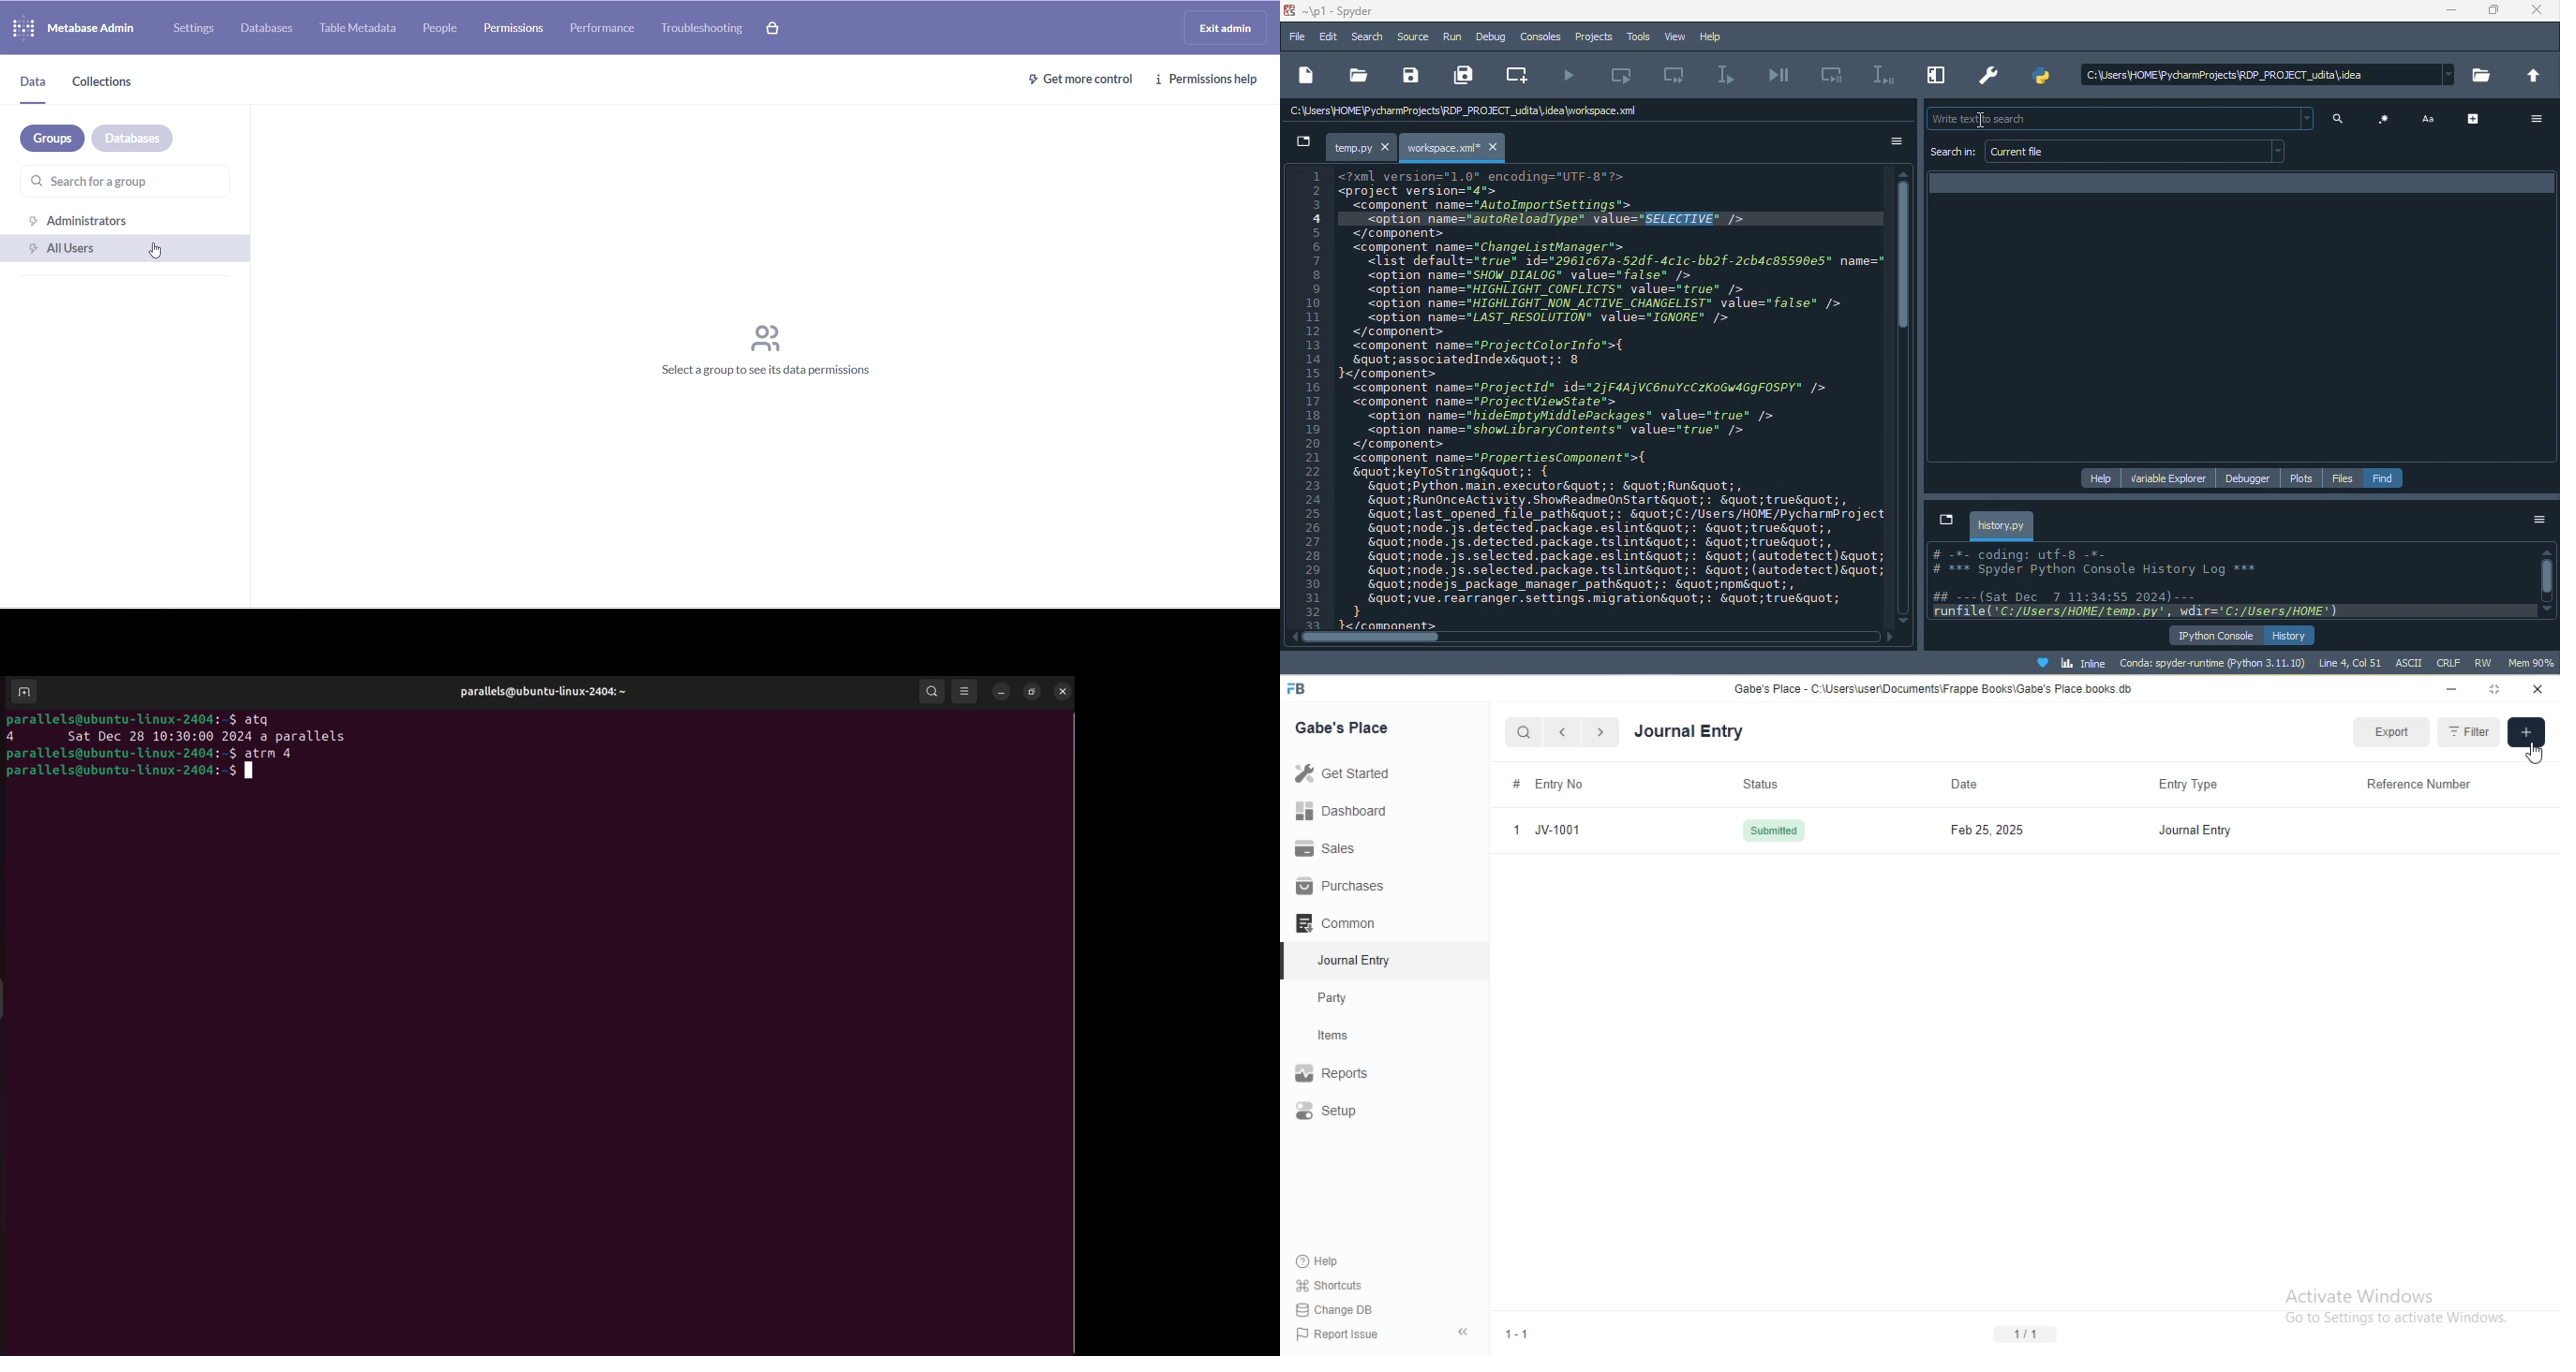 Image resolution: width=2576 pixels, height=1372 pixels. What do you see at coordinates (1347, 1073) in the screenshot?
I see `Report` at bounding box center [1347, 1073].